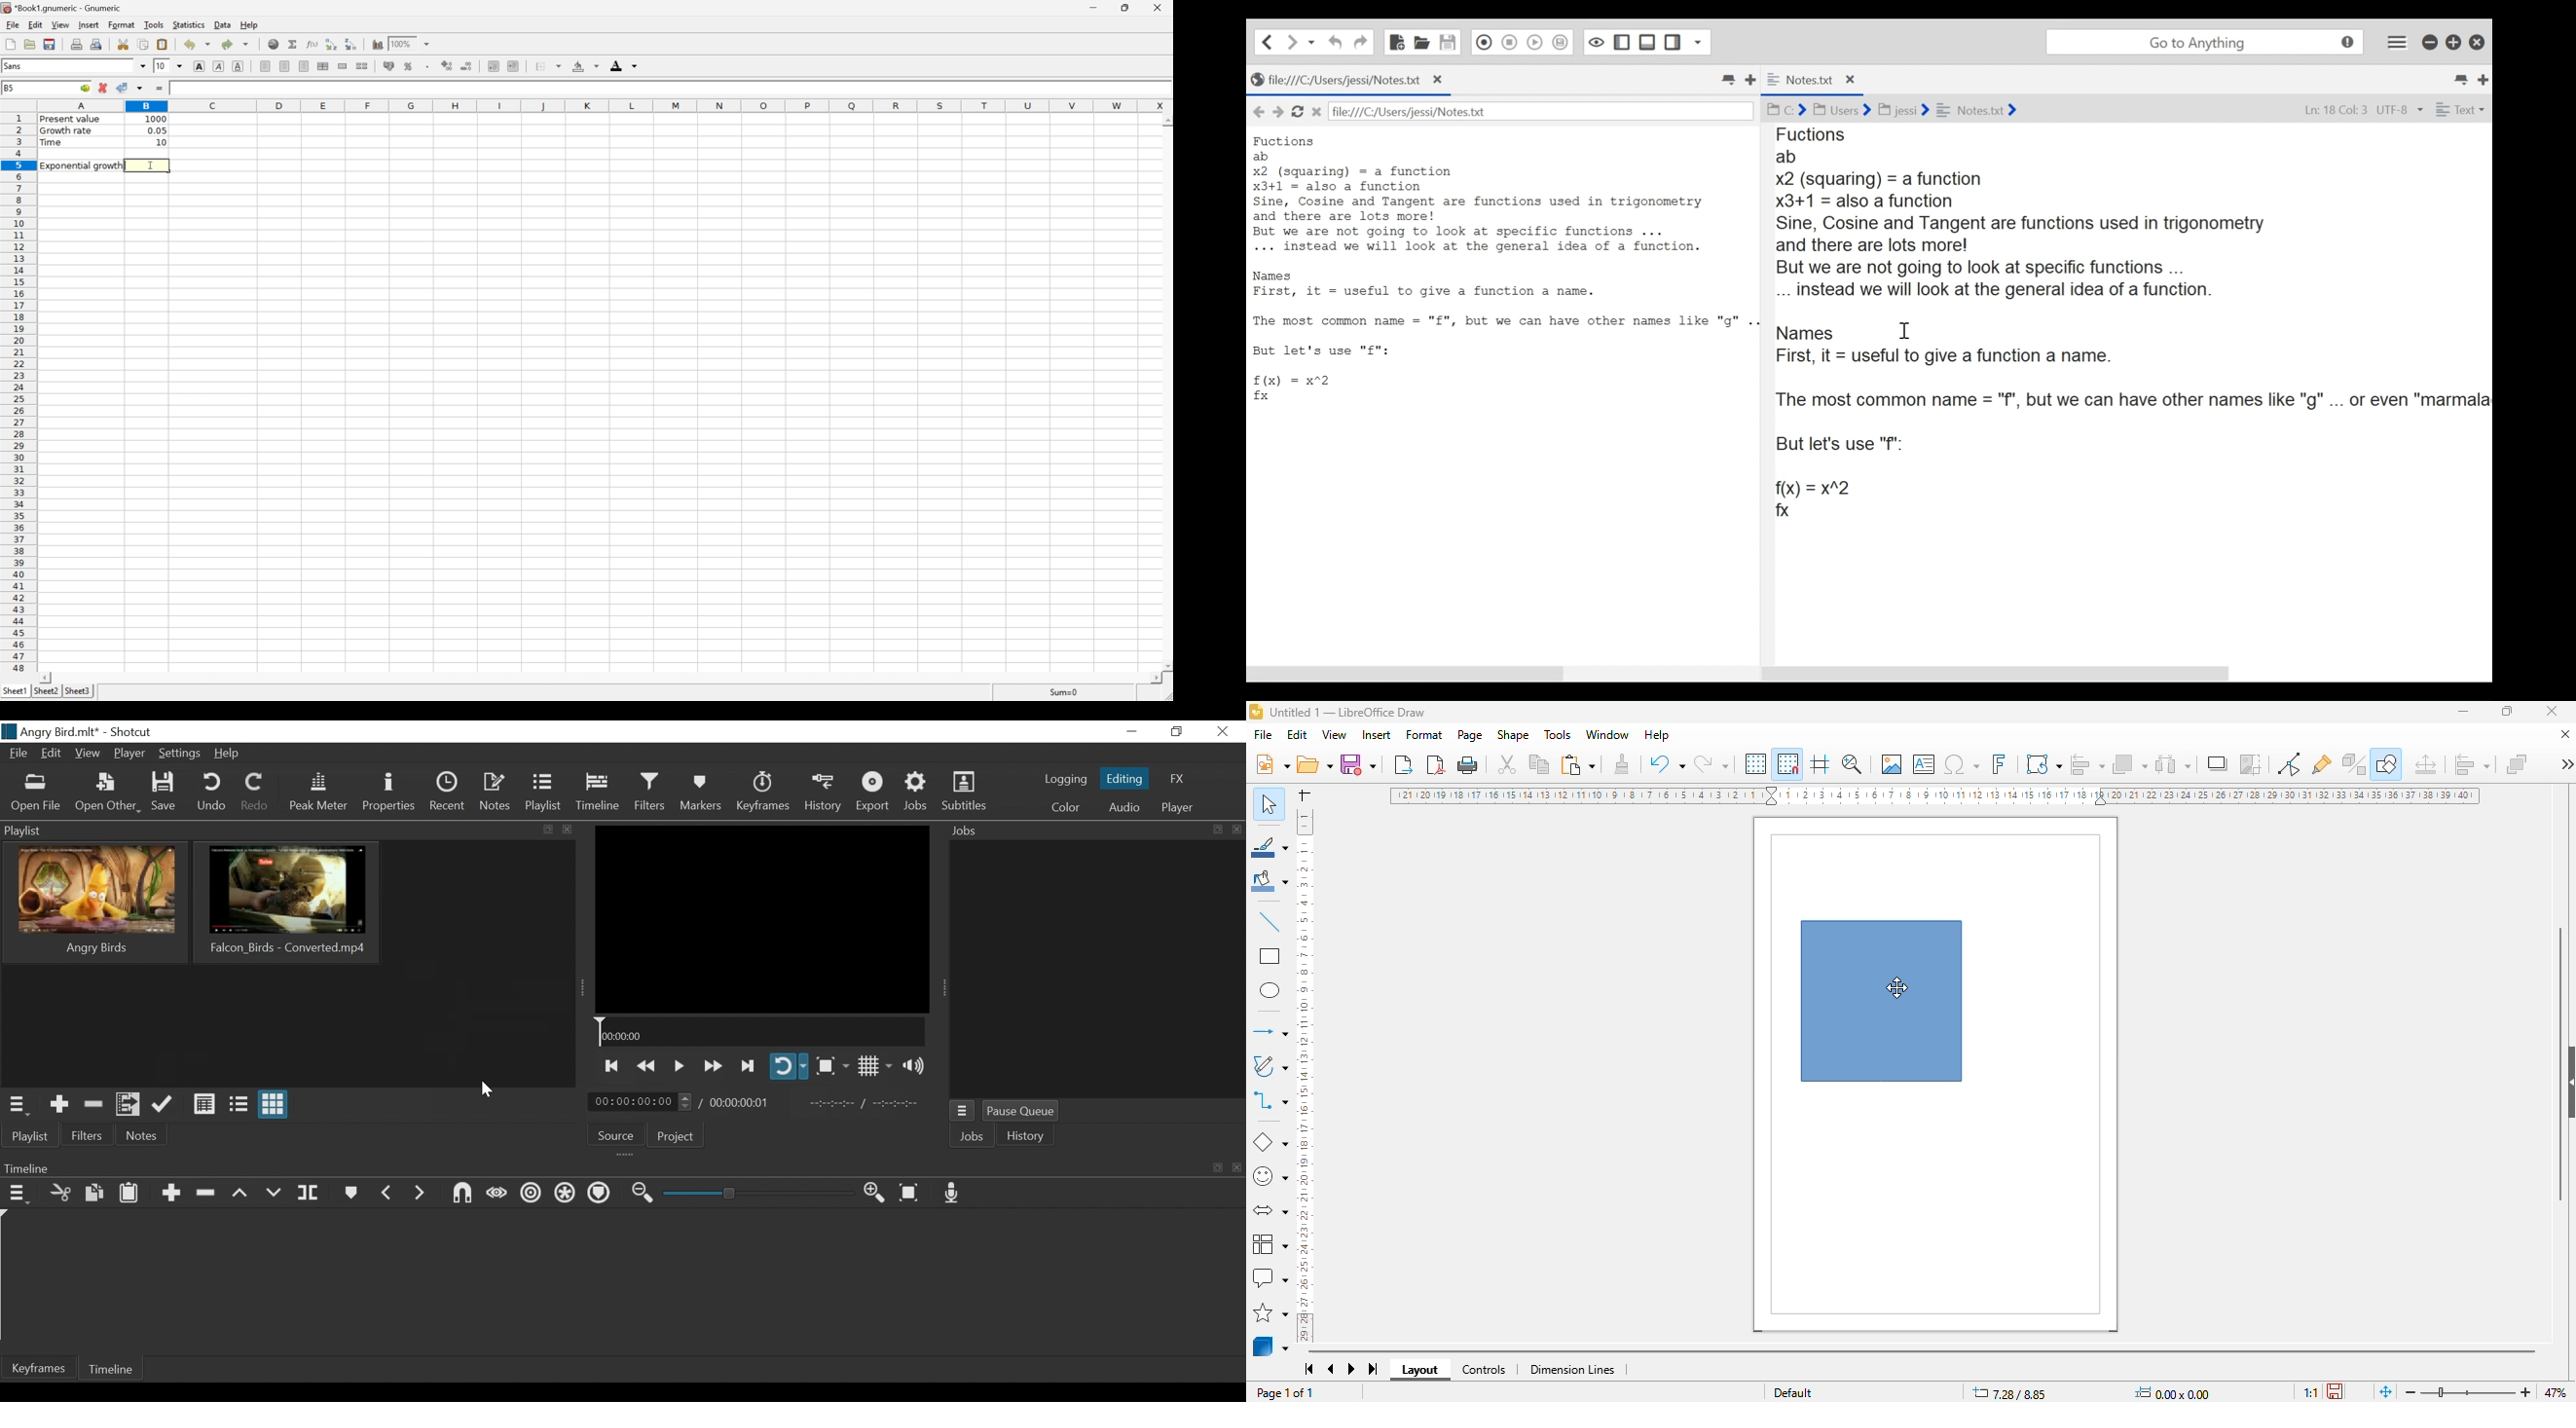 The width and height of the screenshot is (2576, 1428). Describe the element at coordinates (1467, 765) in the screenshot. I see `print` at that location.